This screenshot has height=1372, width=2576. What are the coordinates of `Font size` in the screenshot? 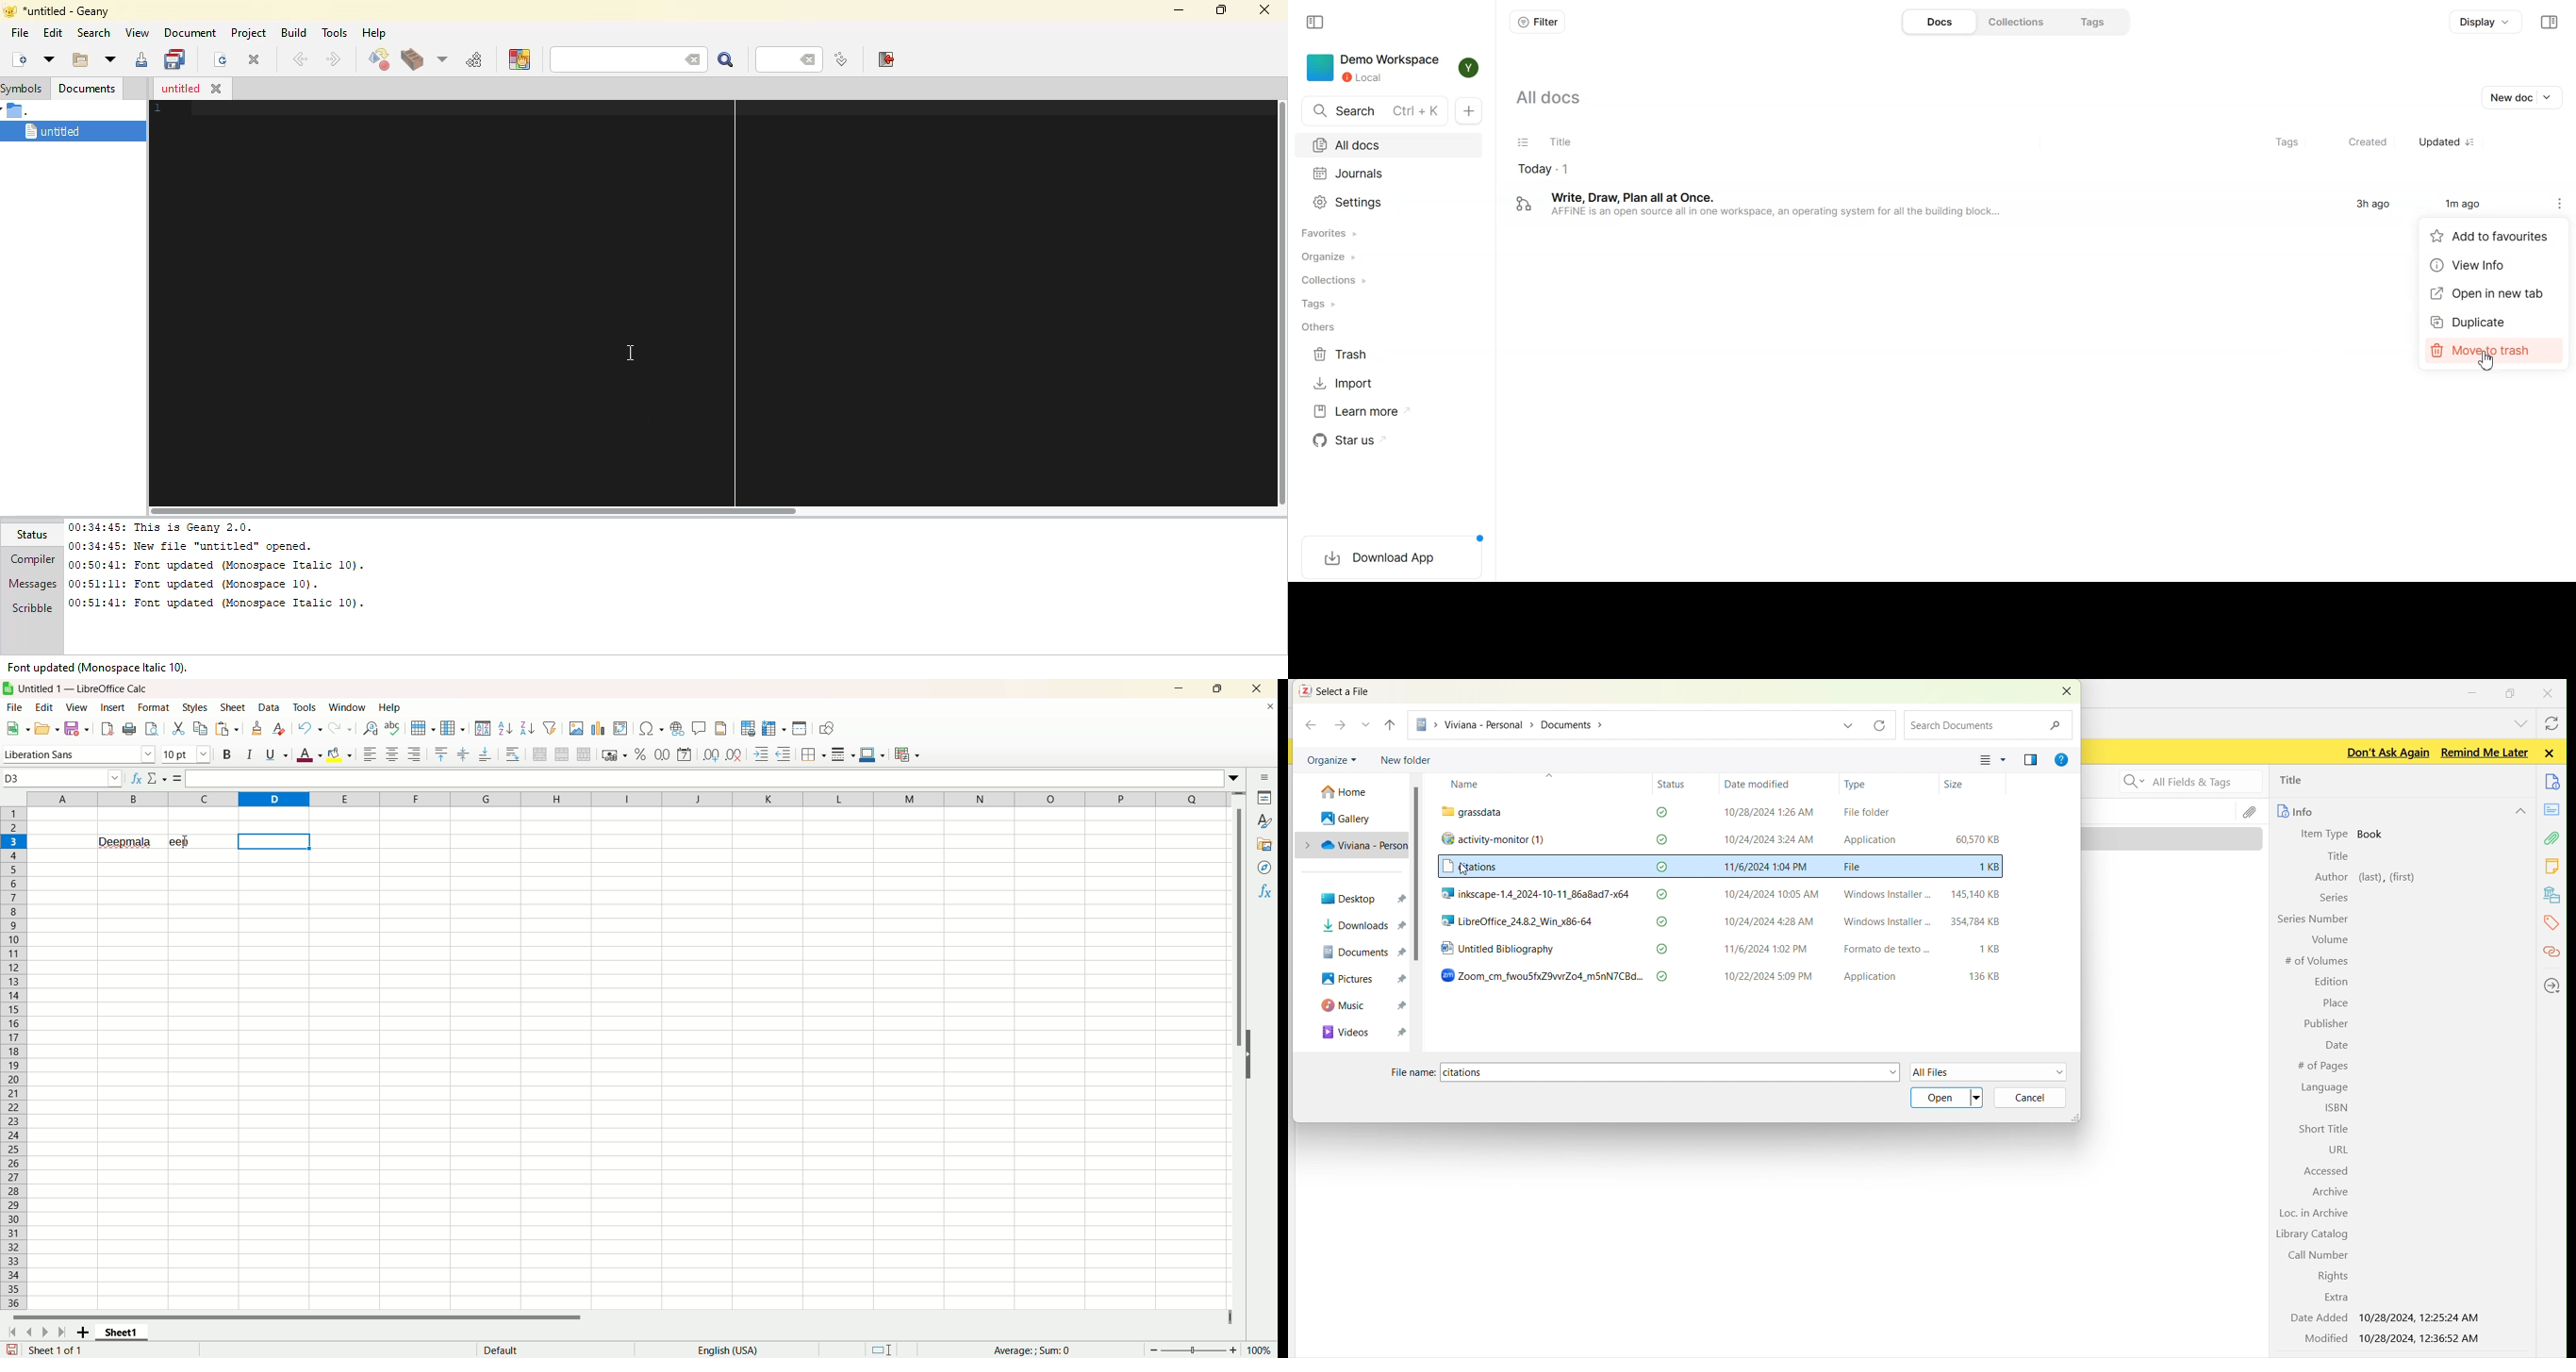 It's located at (189, 753).